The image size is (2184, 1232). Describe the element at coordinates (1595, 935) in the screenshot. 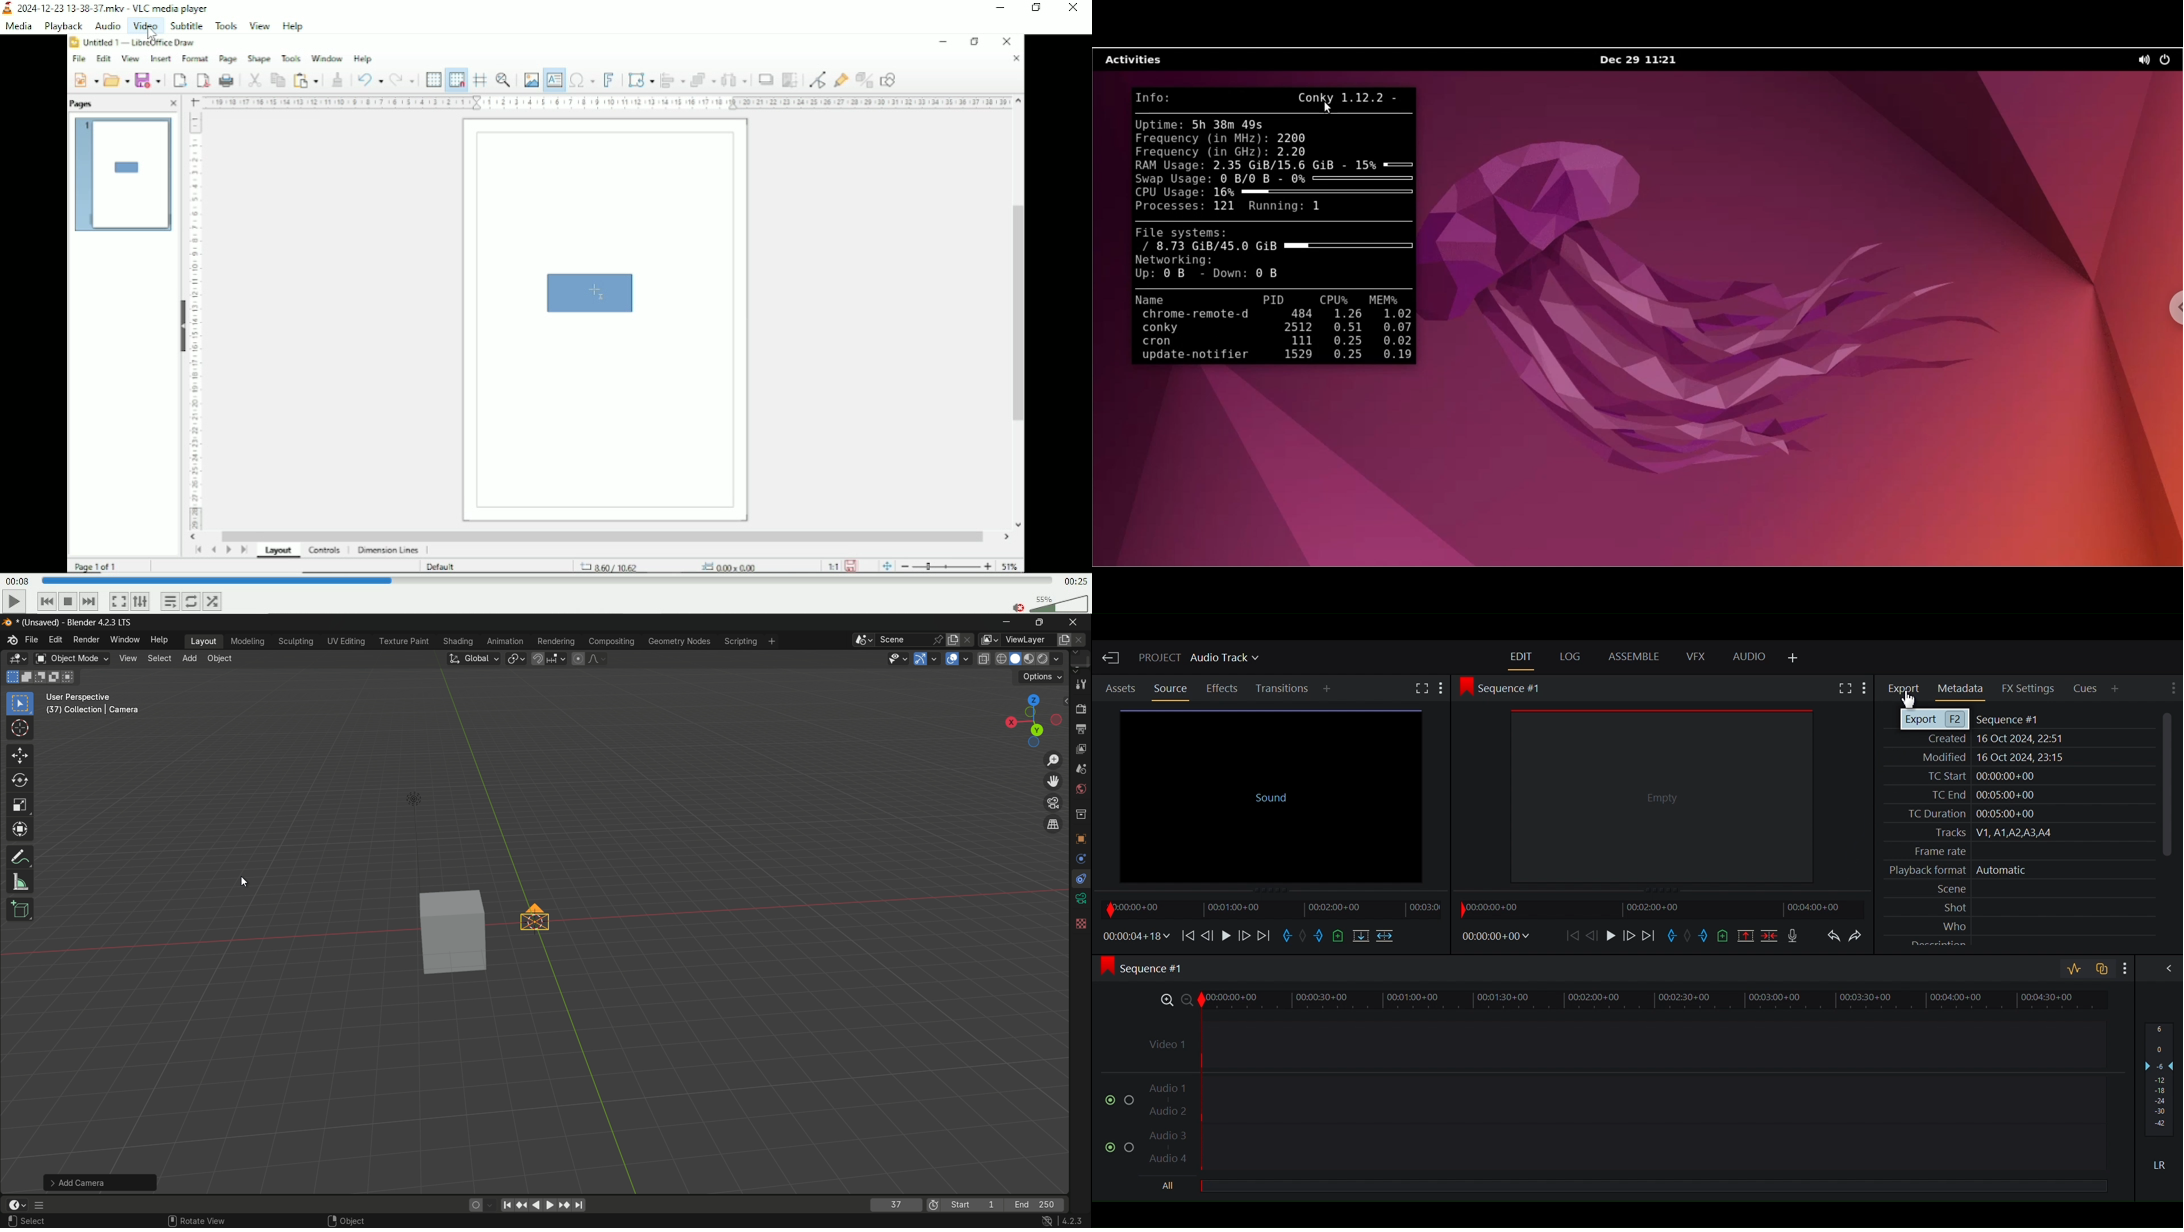

I see `Nudge one frame back` at that location.